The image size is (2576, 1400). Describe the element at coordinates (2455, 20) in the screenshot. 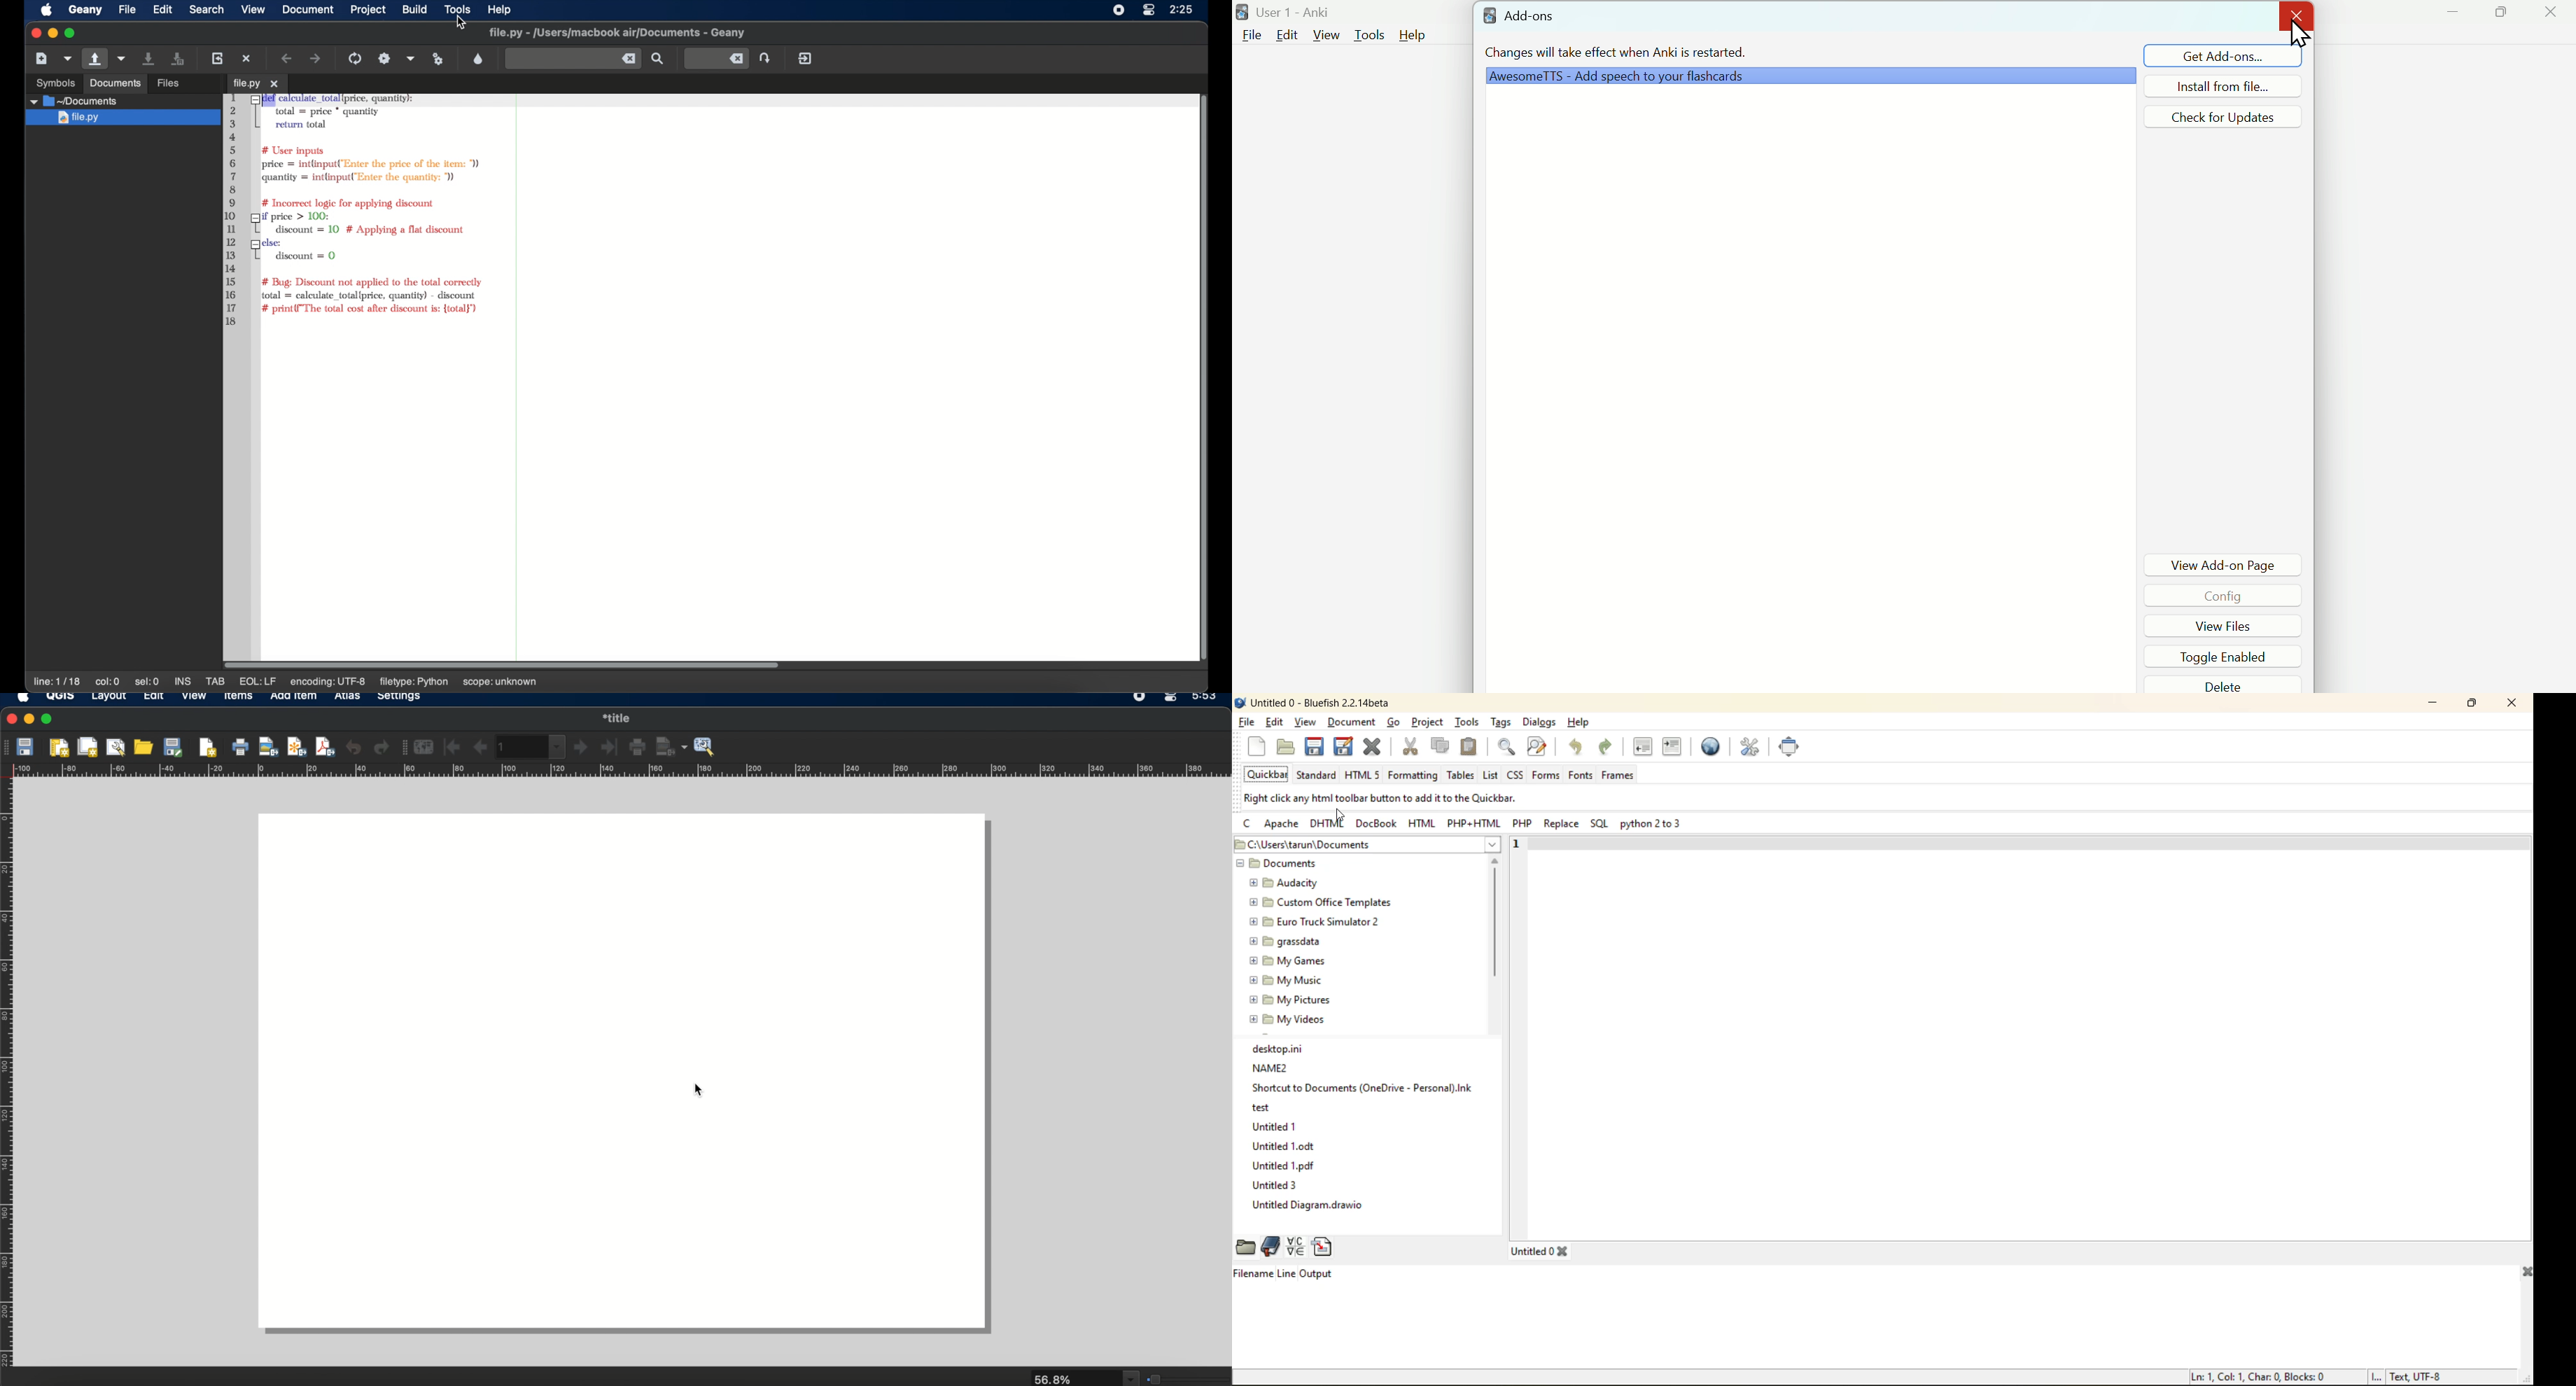

I see `minimise` at that location.